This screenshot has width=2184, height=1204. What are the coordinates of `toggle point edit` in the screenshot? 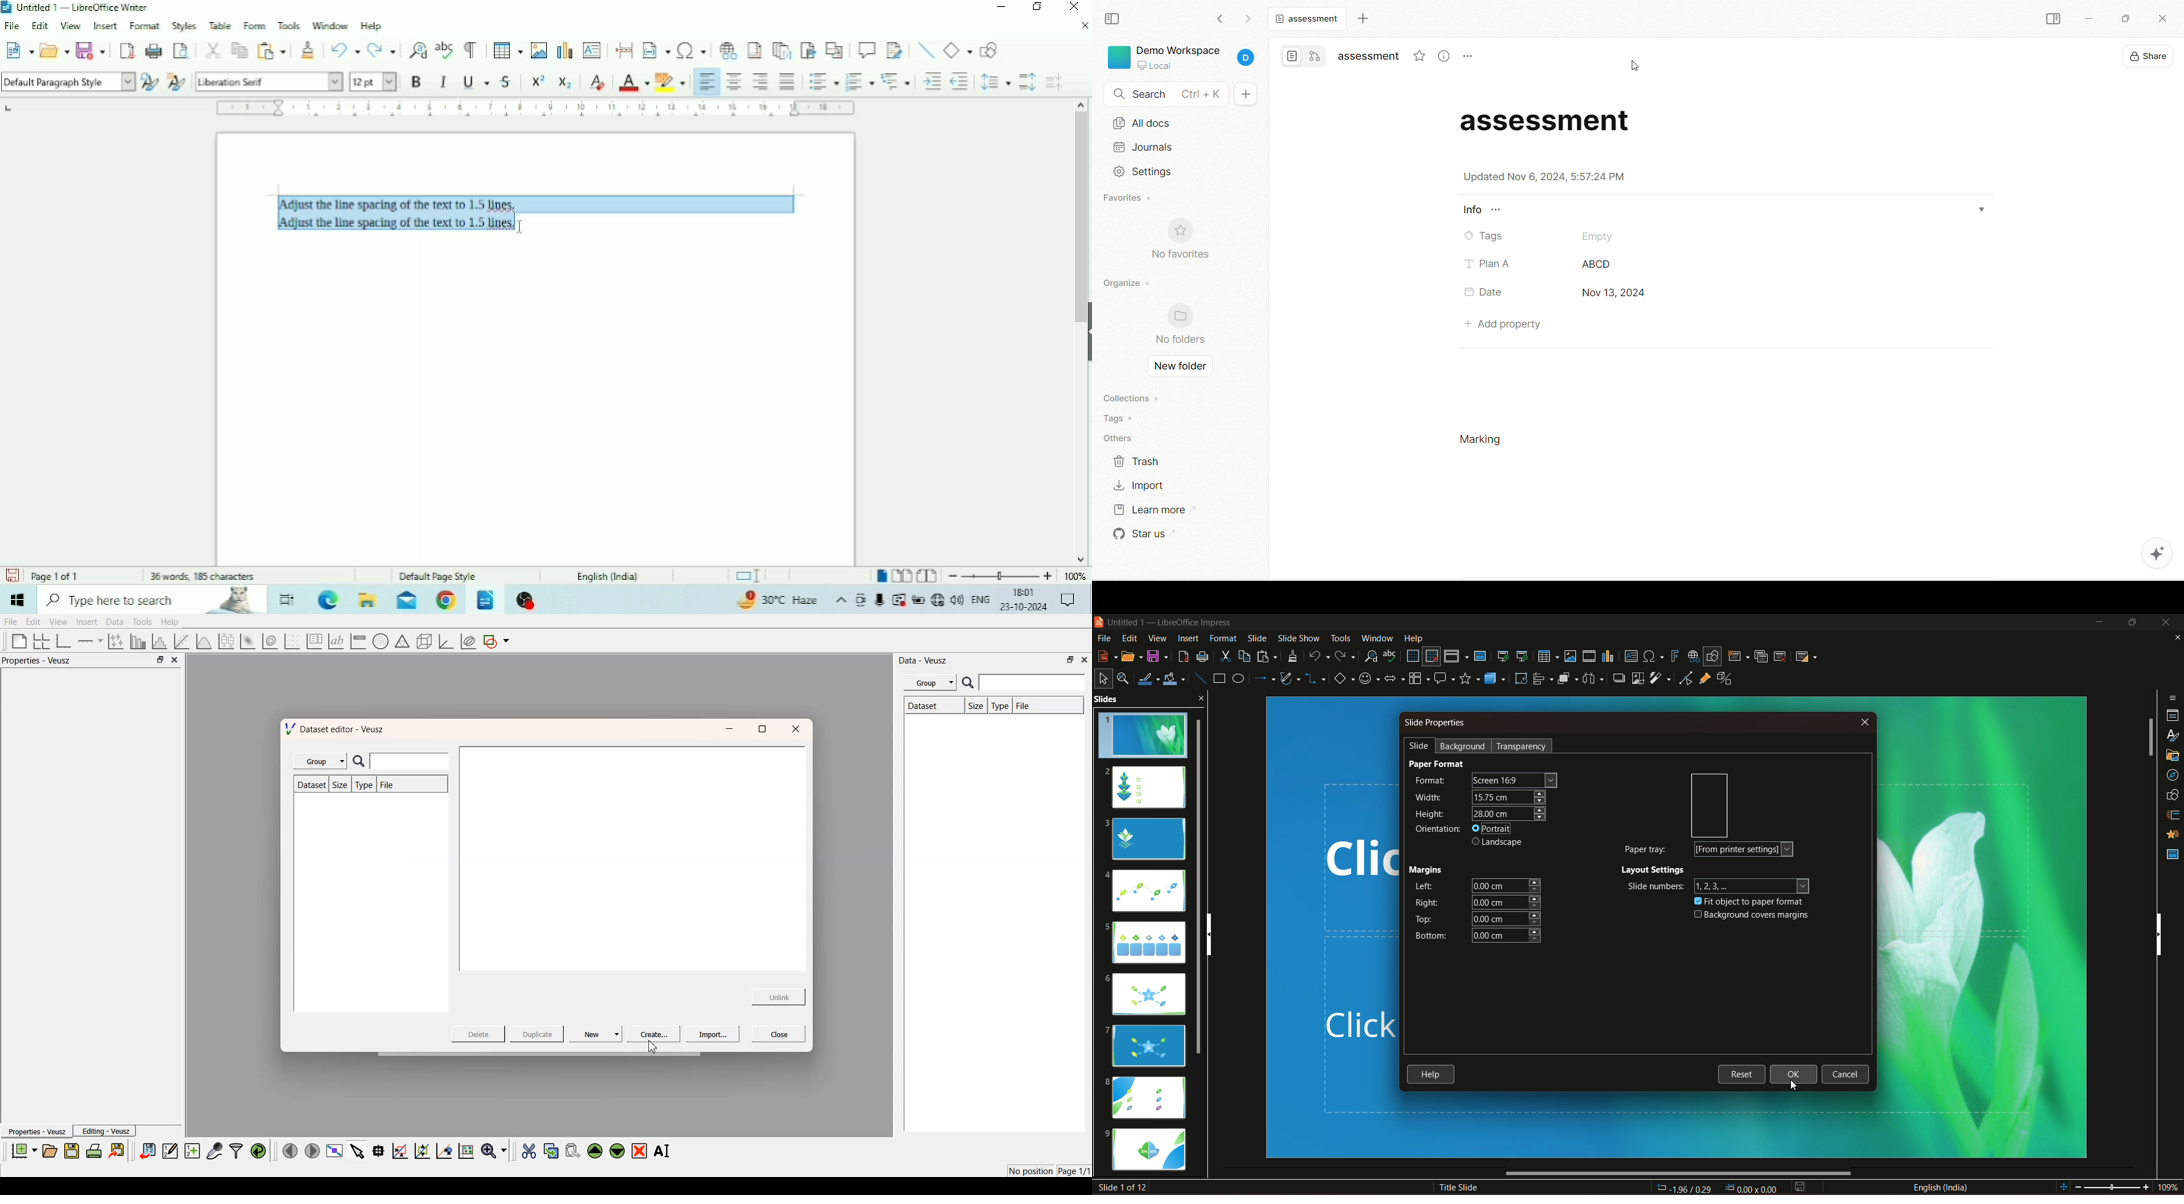 It's located at (1684, 680).